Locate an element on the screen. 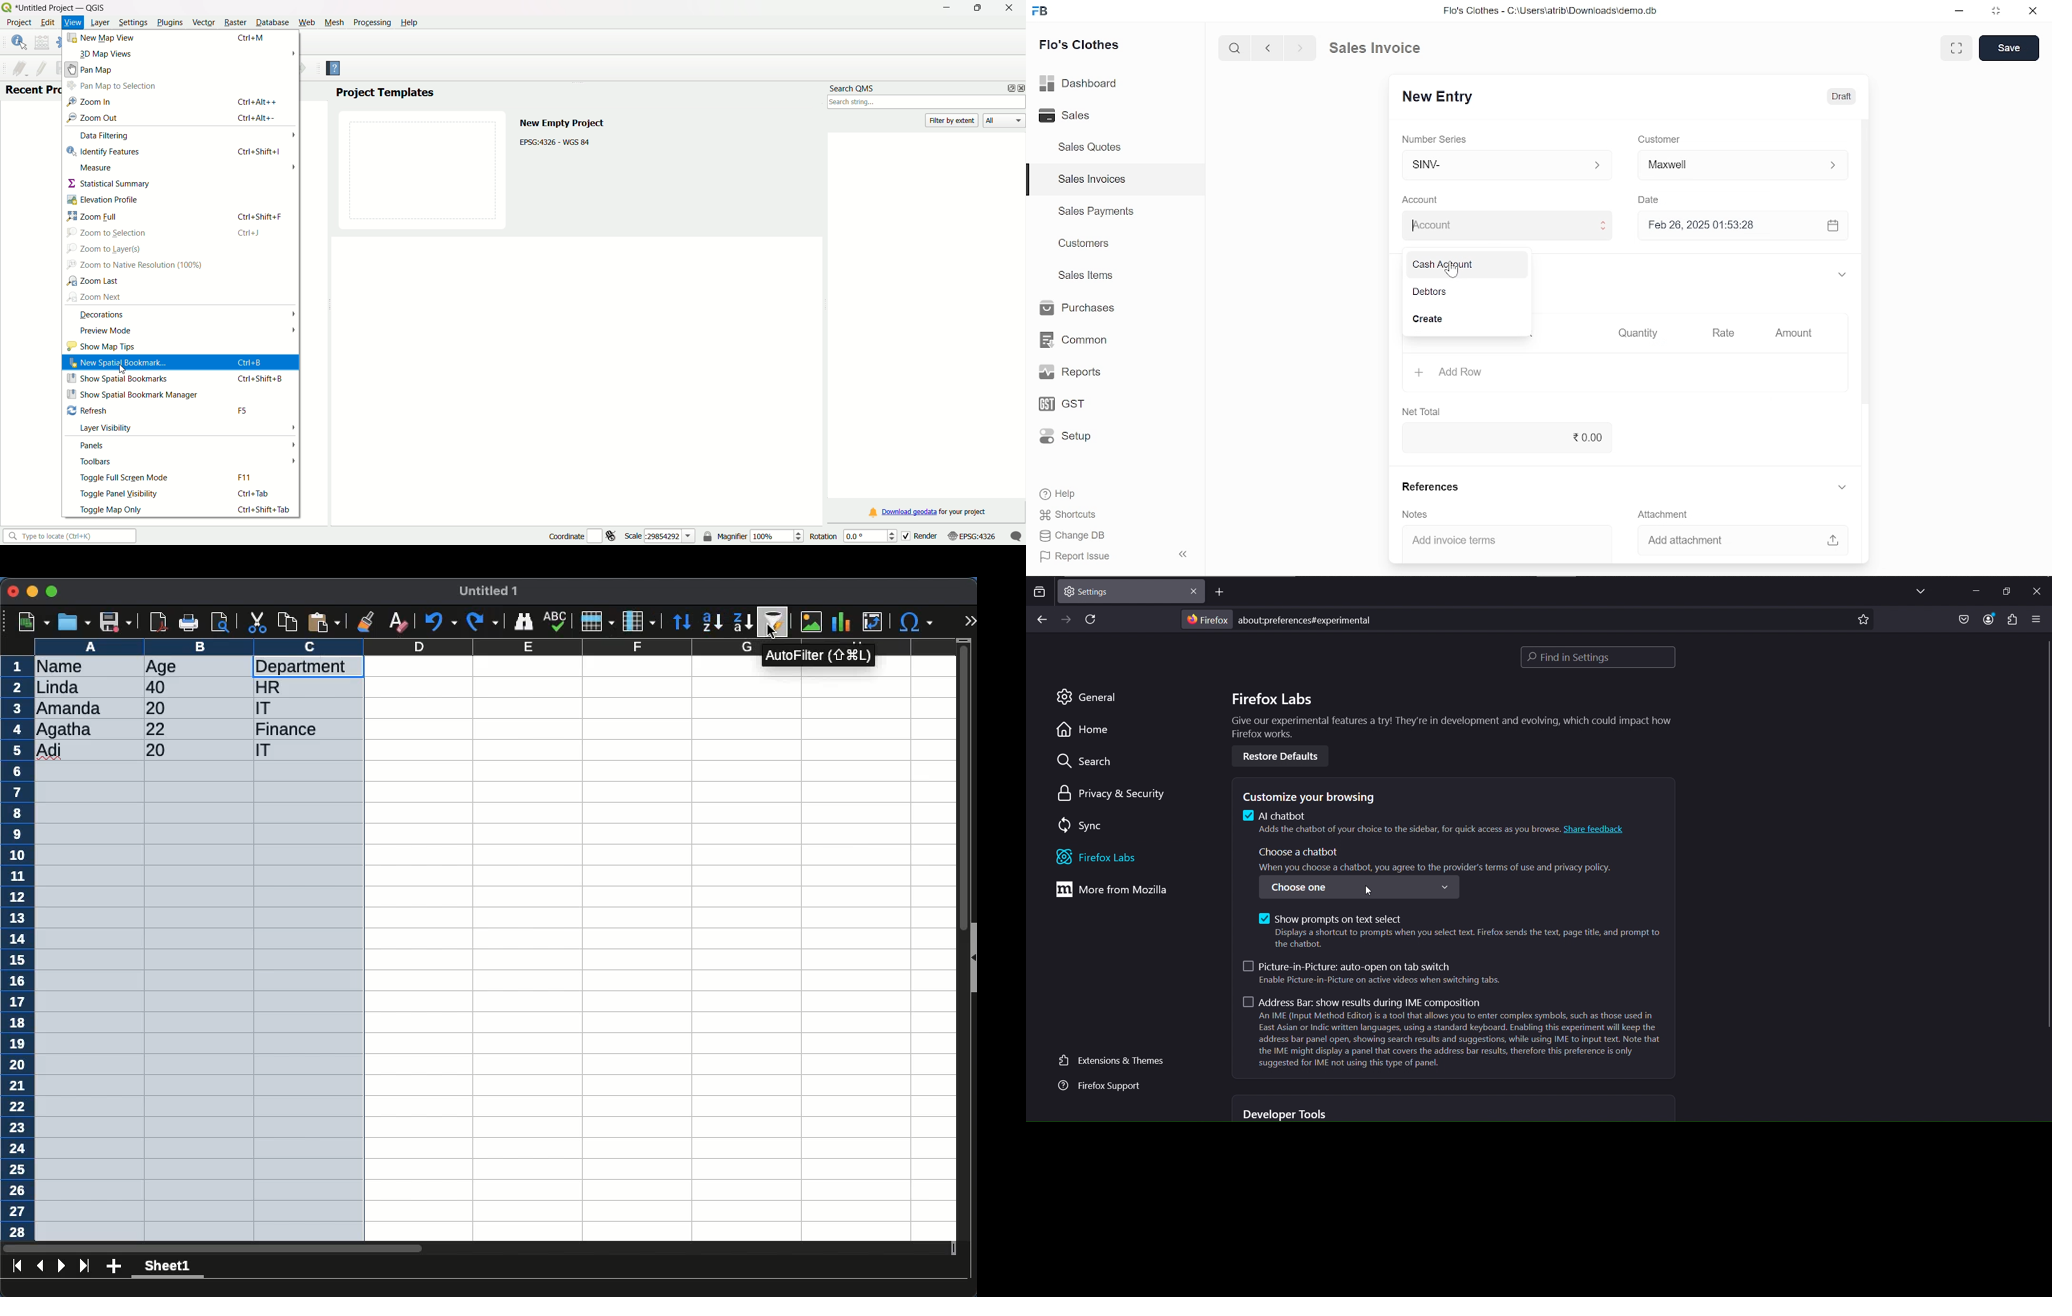 This screenshot has width=2072, height=1316. Number Series is located at coordinates (1436, 139).